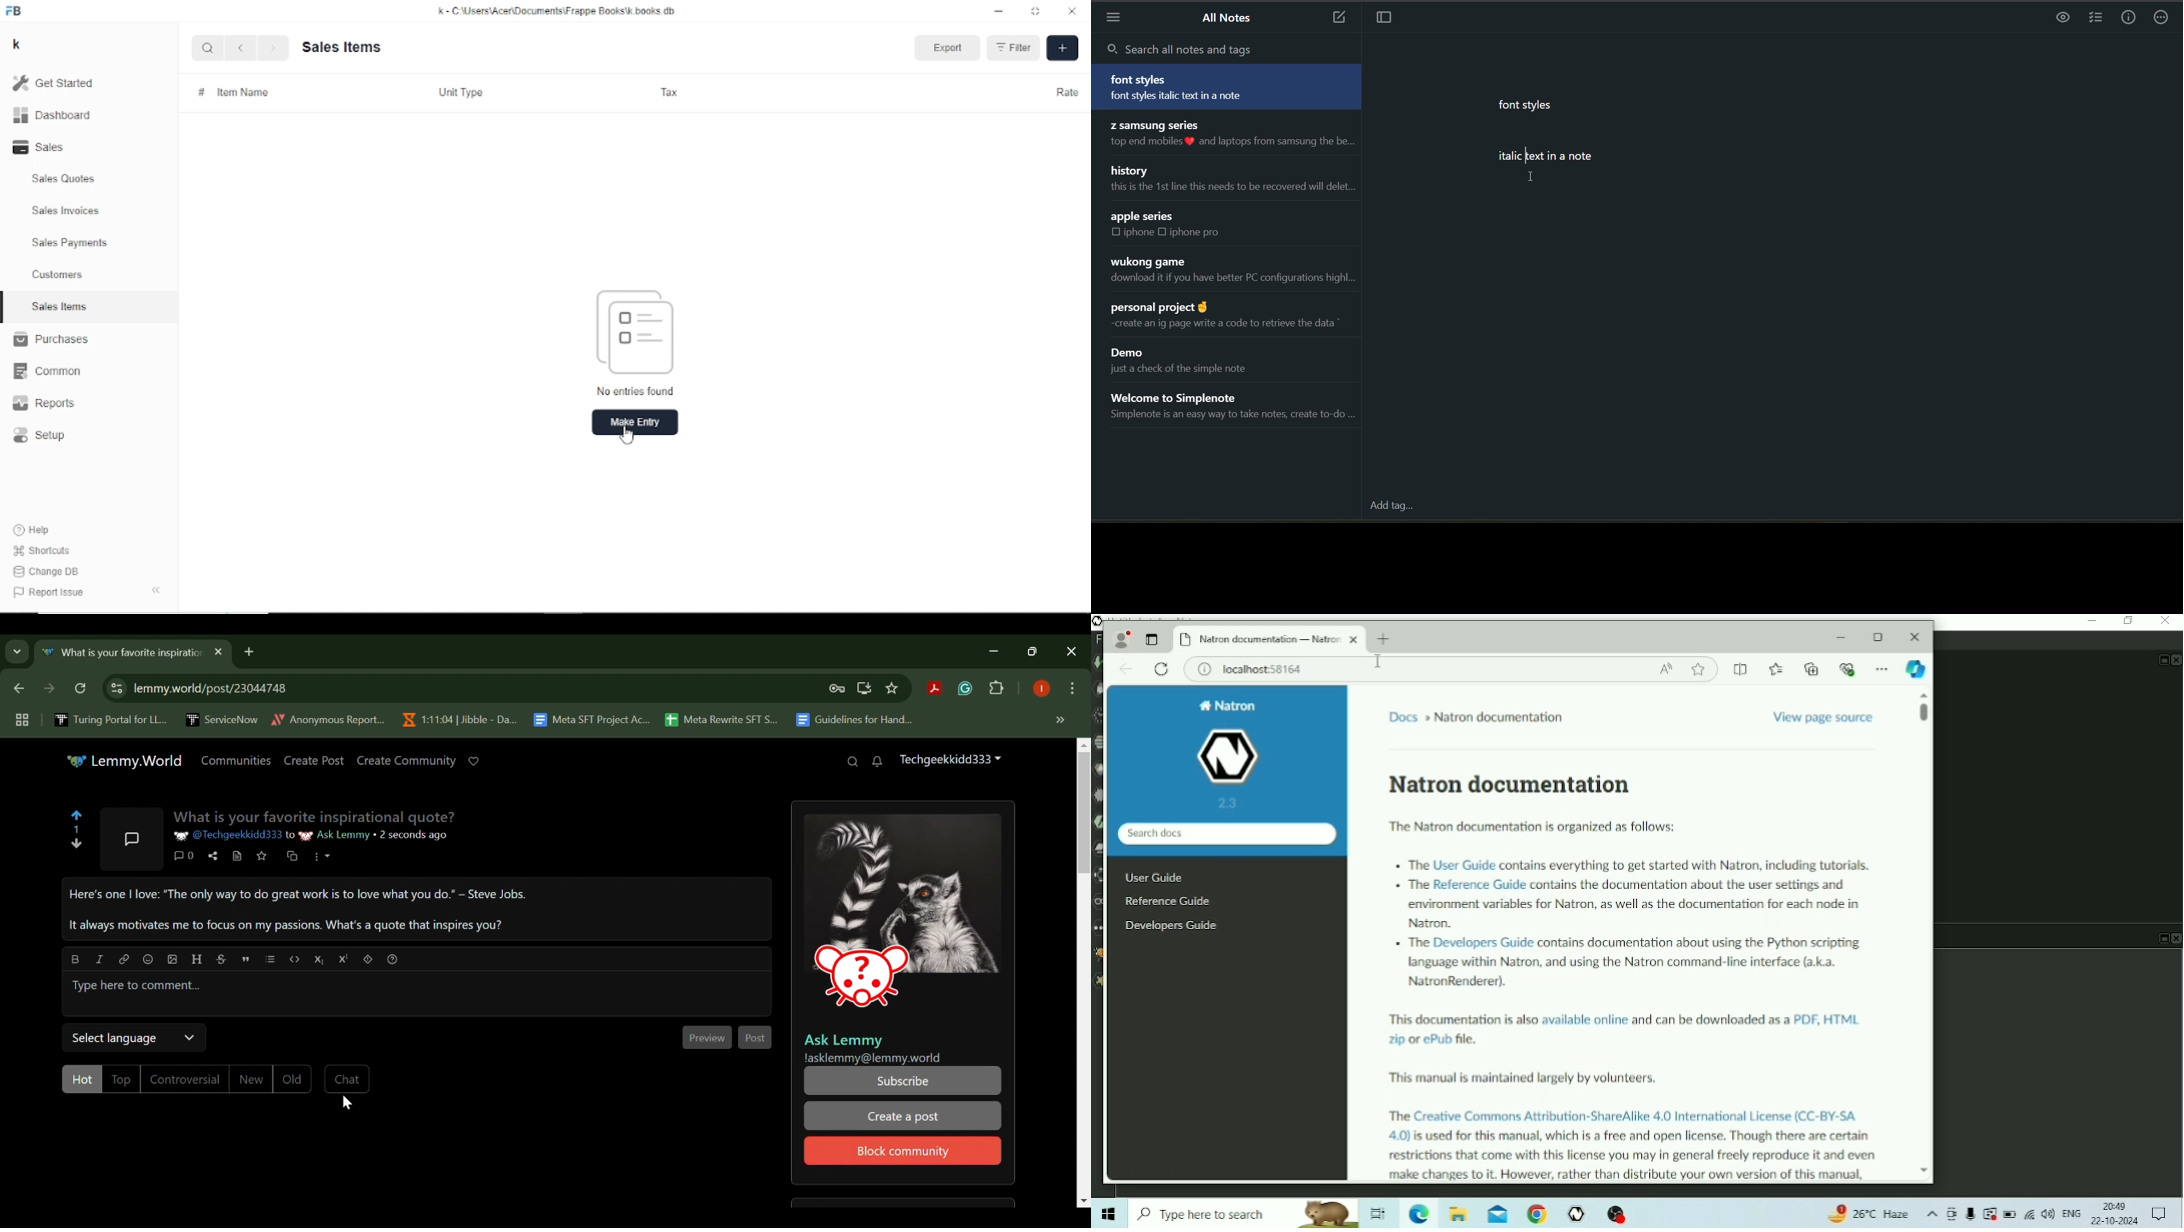 The height and width of the screenshot is (1232, 2184). What do you see at coordinates (61, 83) in the screenshot?
I see `Get started` at bounding box center [61, 83].